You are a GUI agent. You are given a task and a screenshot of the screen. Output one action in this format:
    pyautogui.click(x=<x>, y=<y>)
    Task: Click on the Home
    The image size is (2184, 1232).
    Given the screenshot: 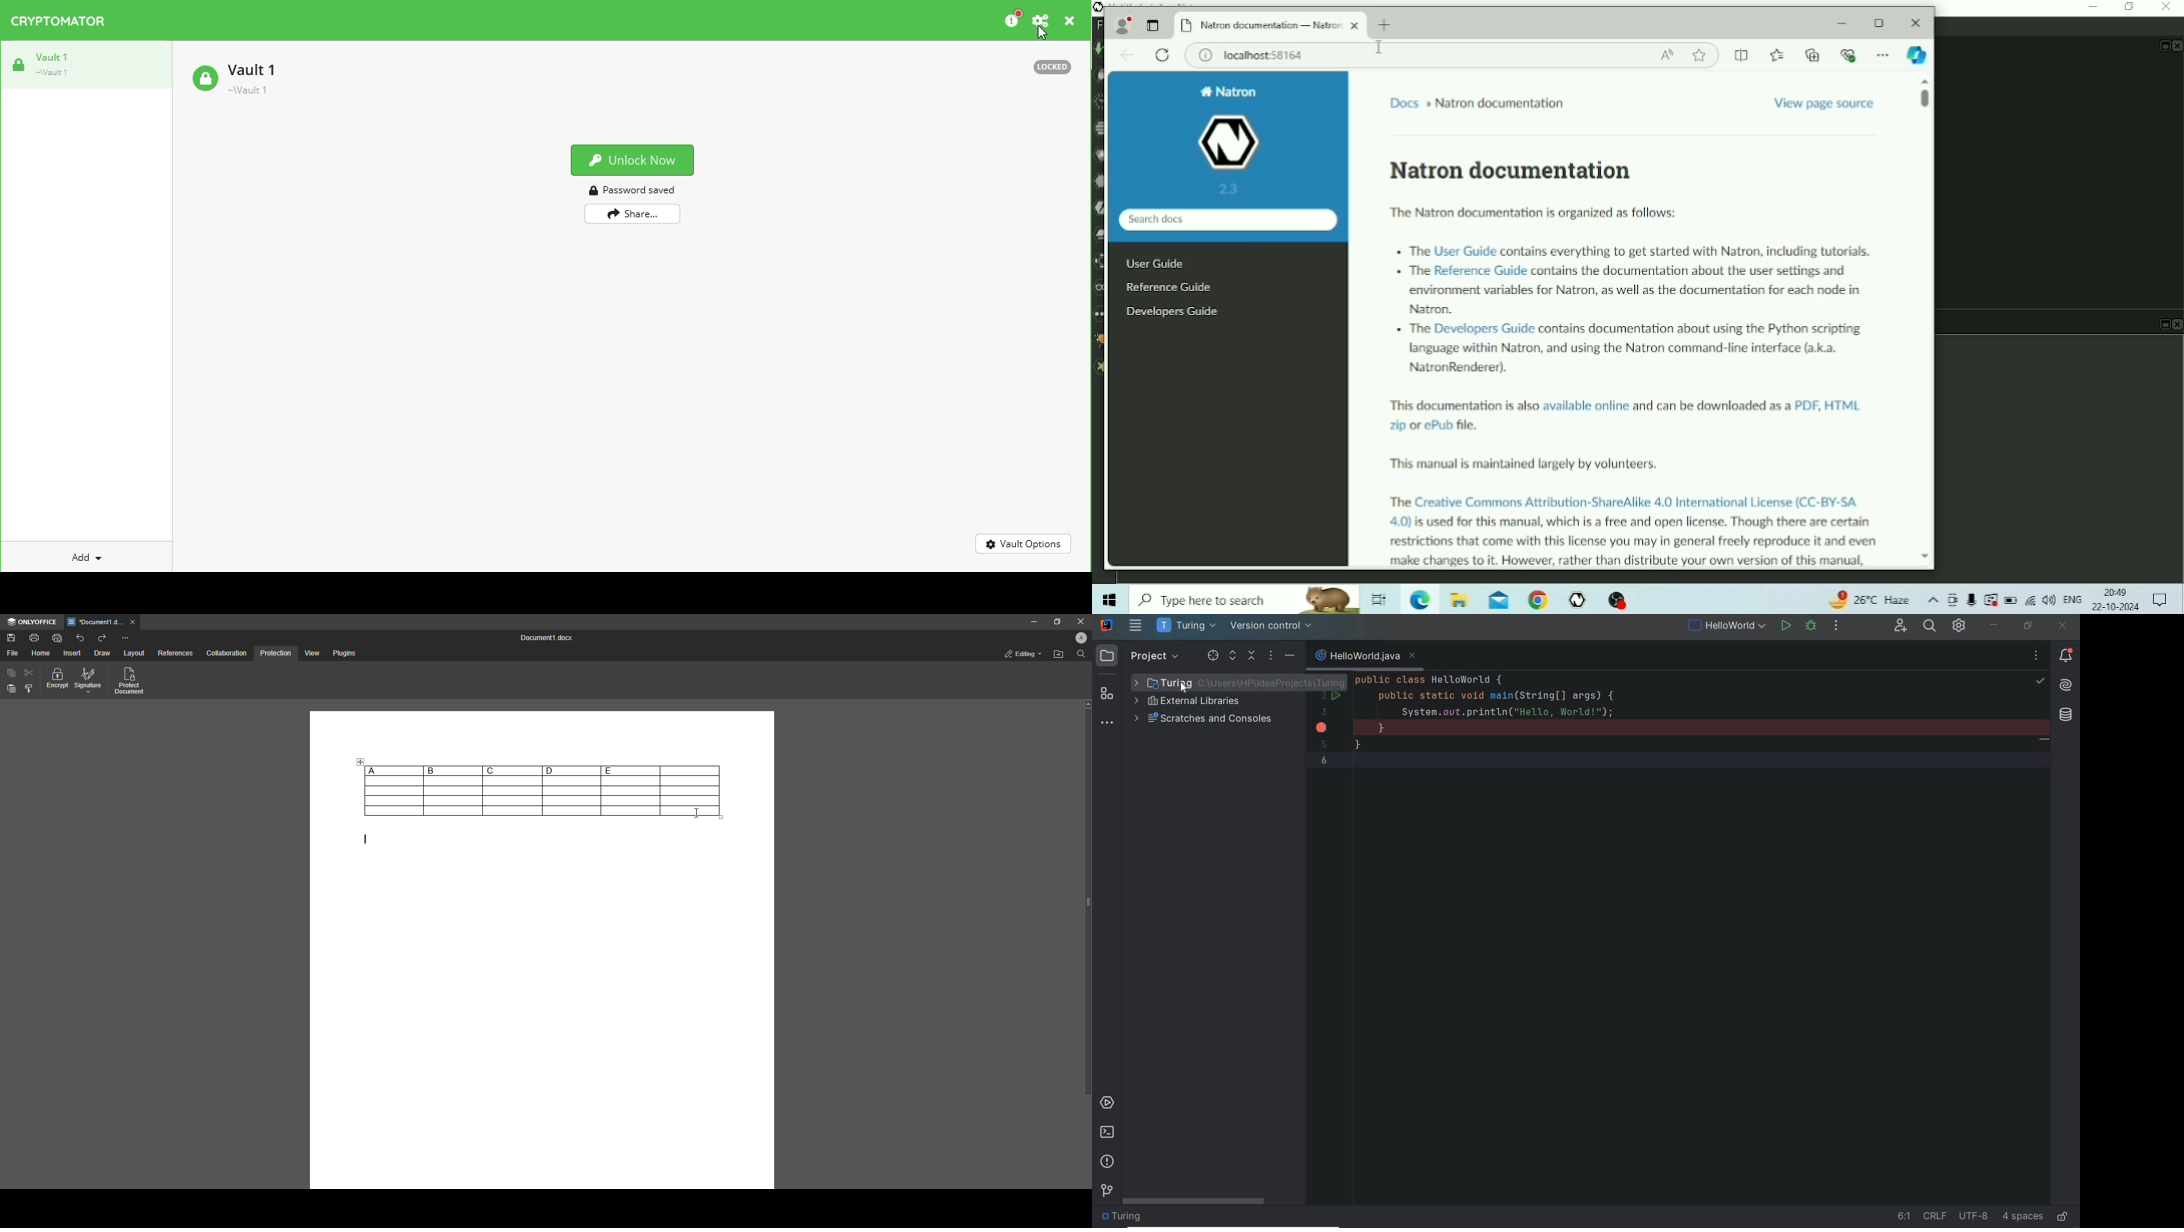 What is the action you would take?
    pyautogui.click(x=42, y=653)
    